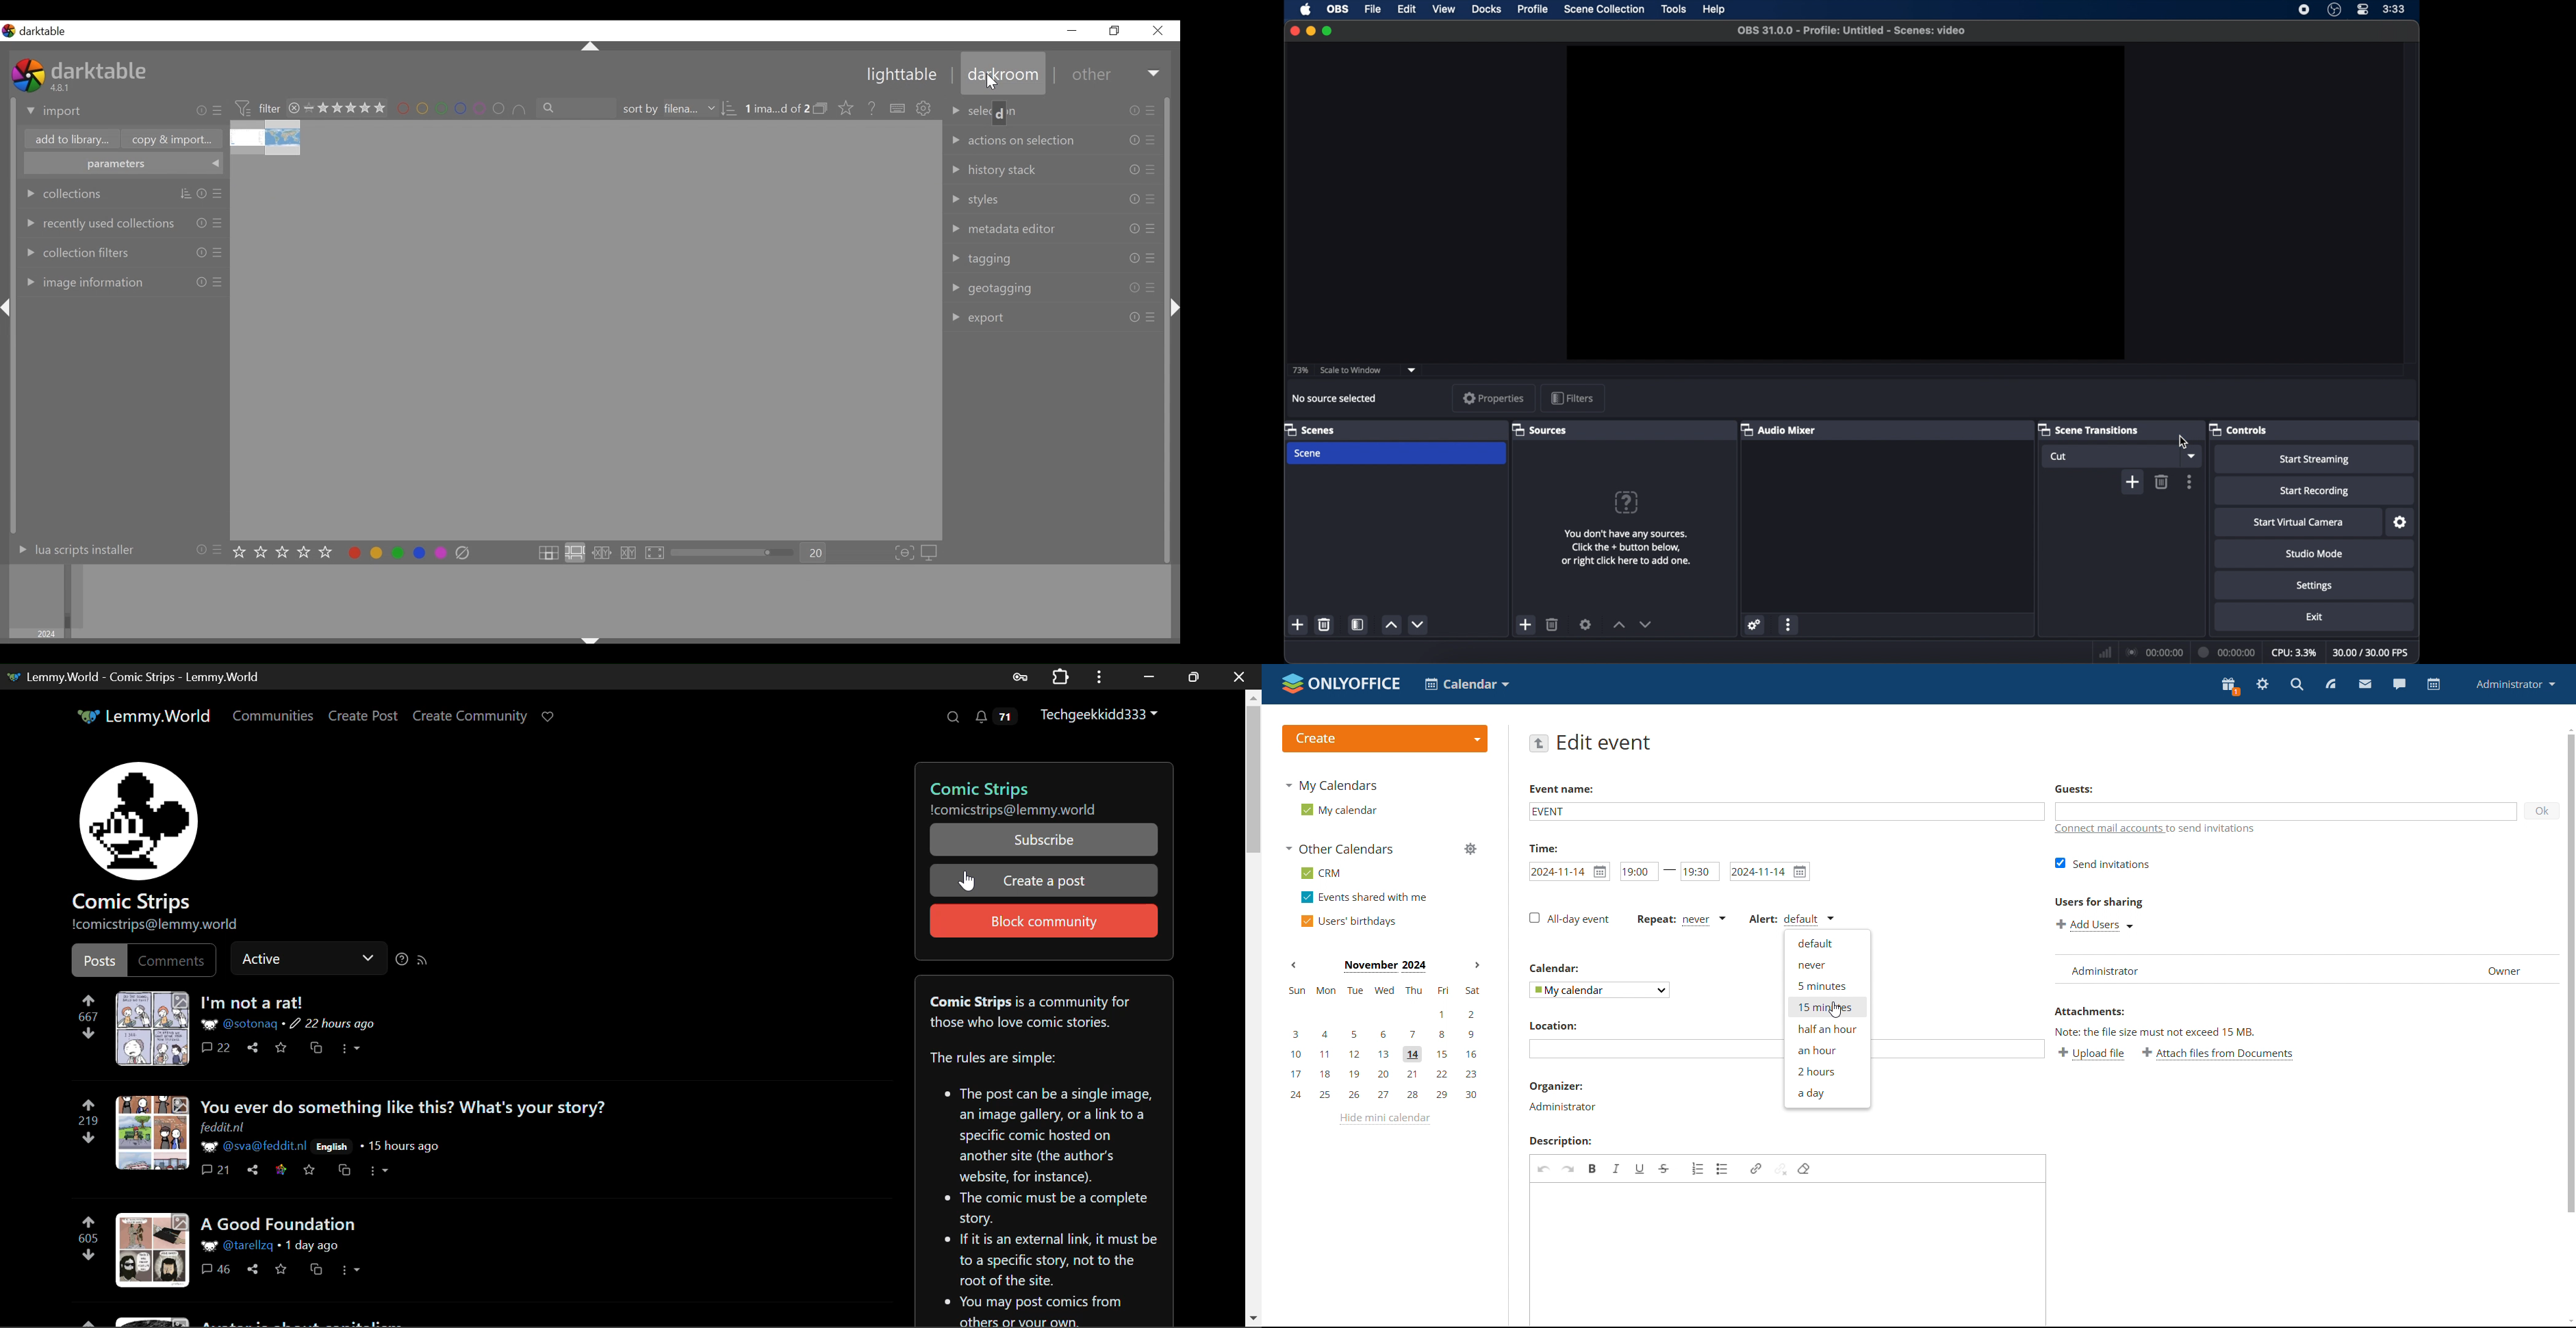 Image resolution: width=2576 pixels, height=1344 pixels. I want to click on @sotonaq, so click(241, 1023).